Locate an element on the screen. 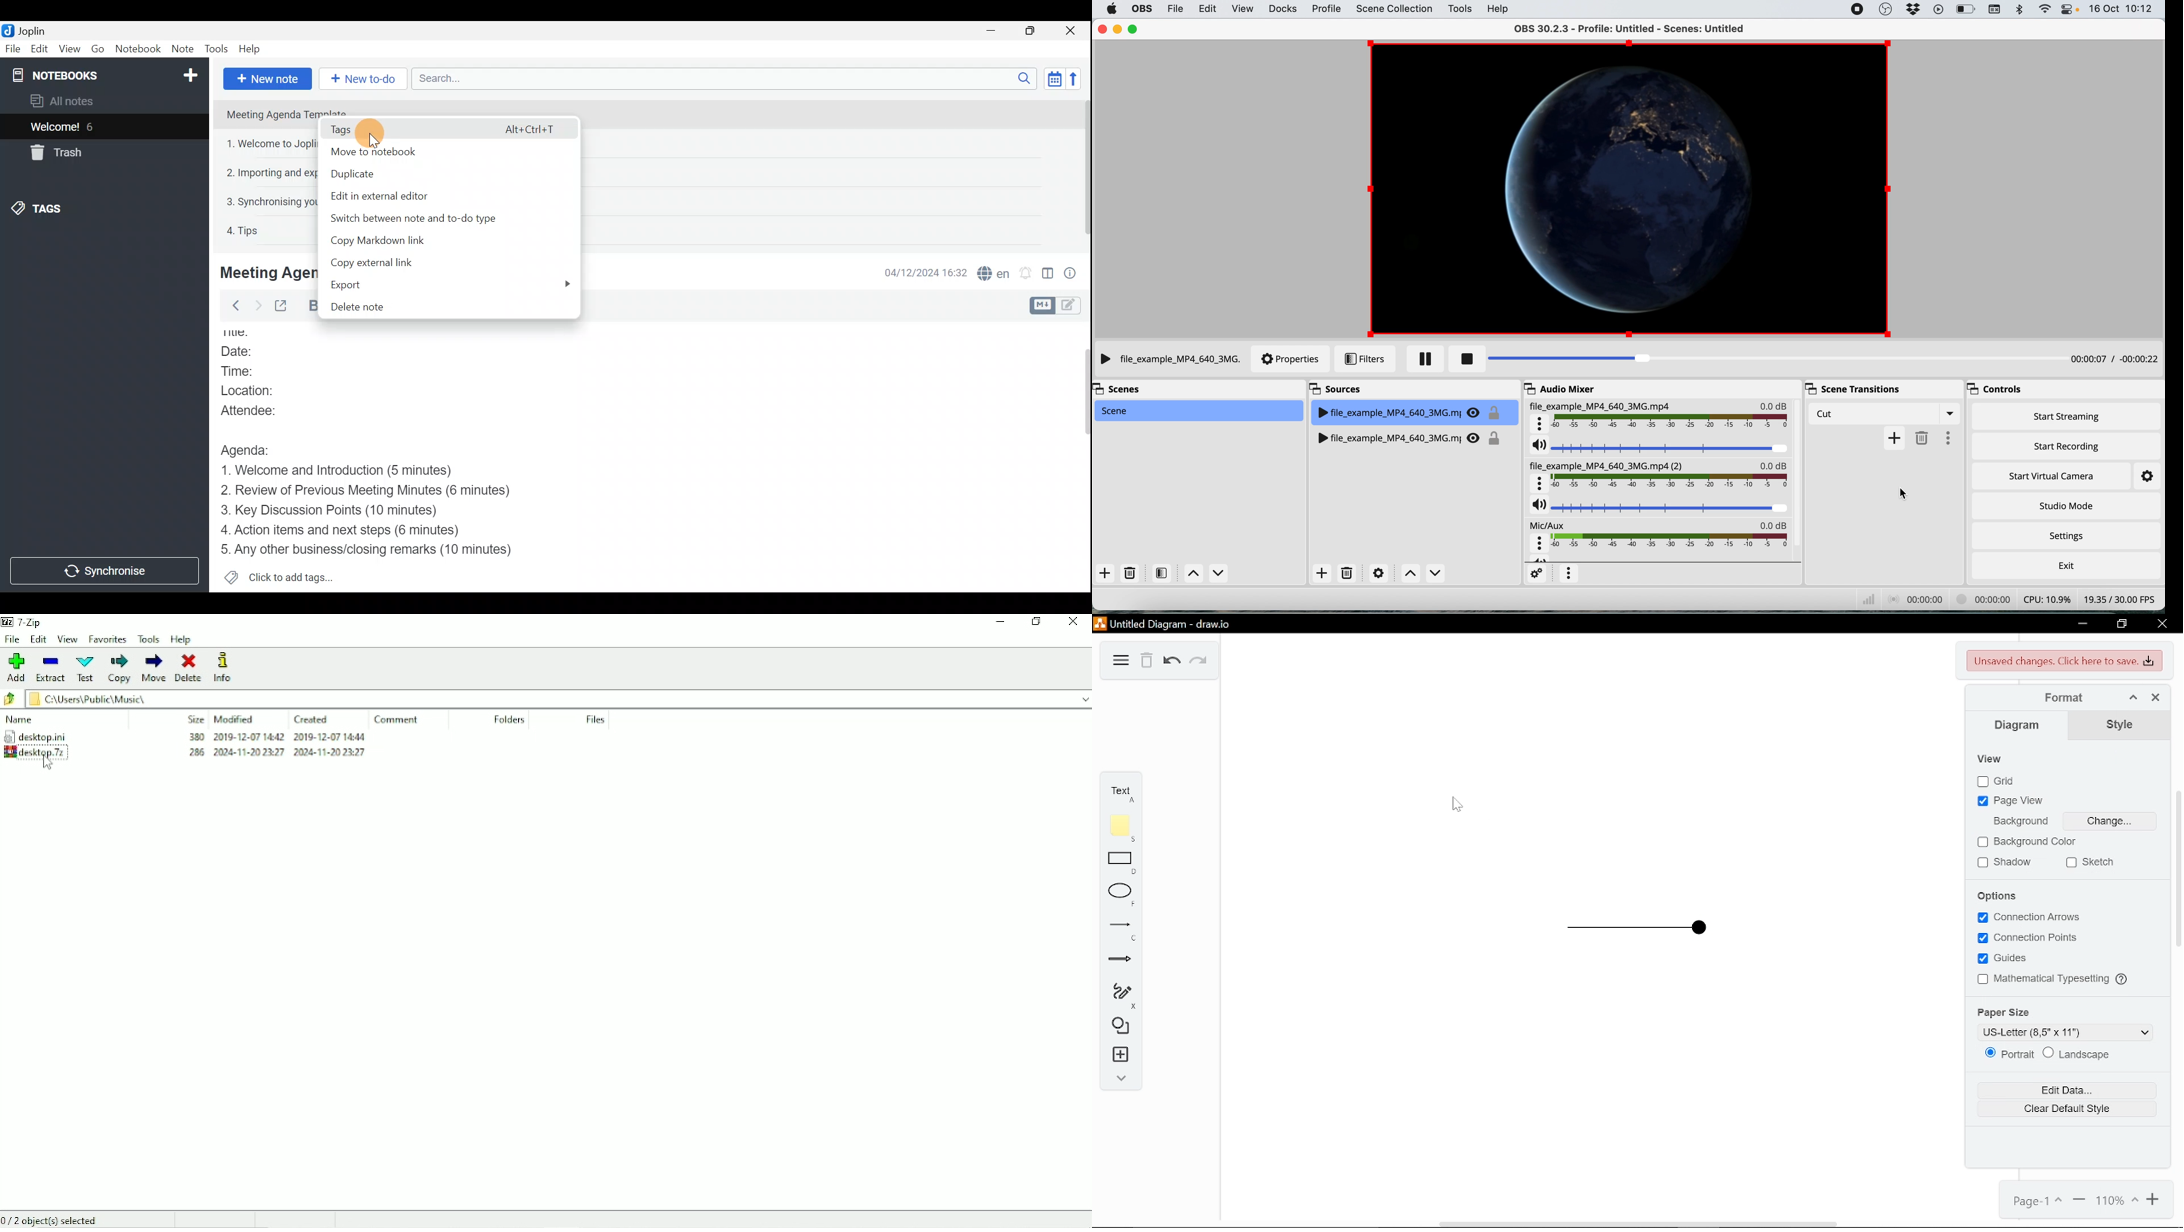  Edit is located at coordinates (39, 640).